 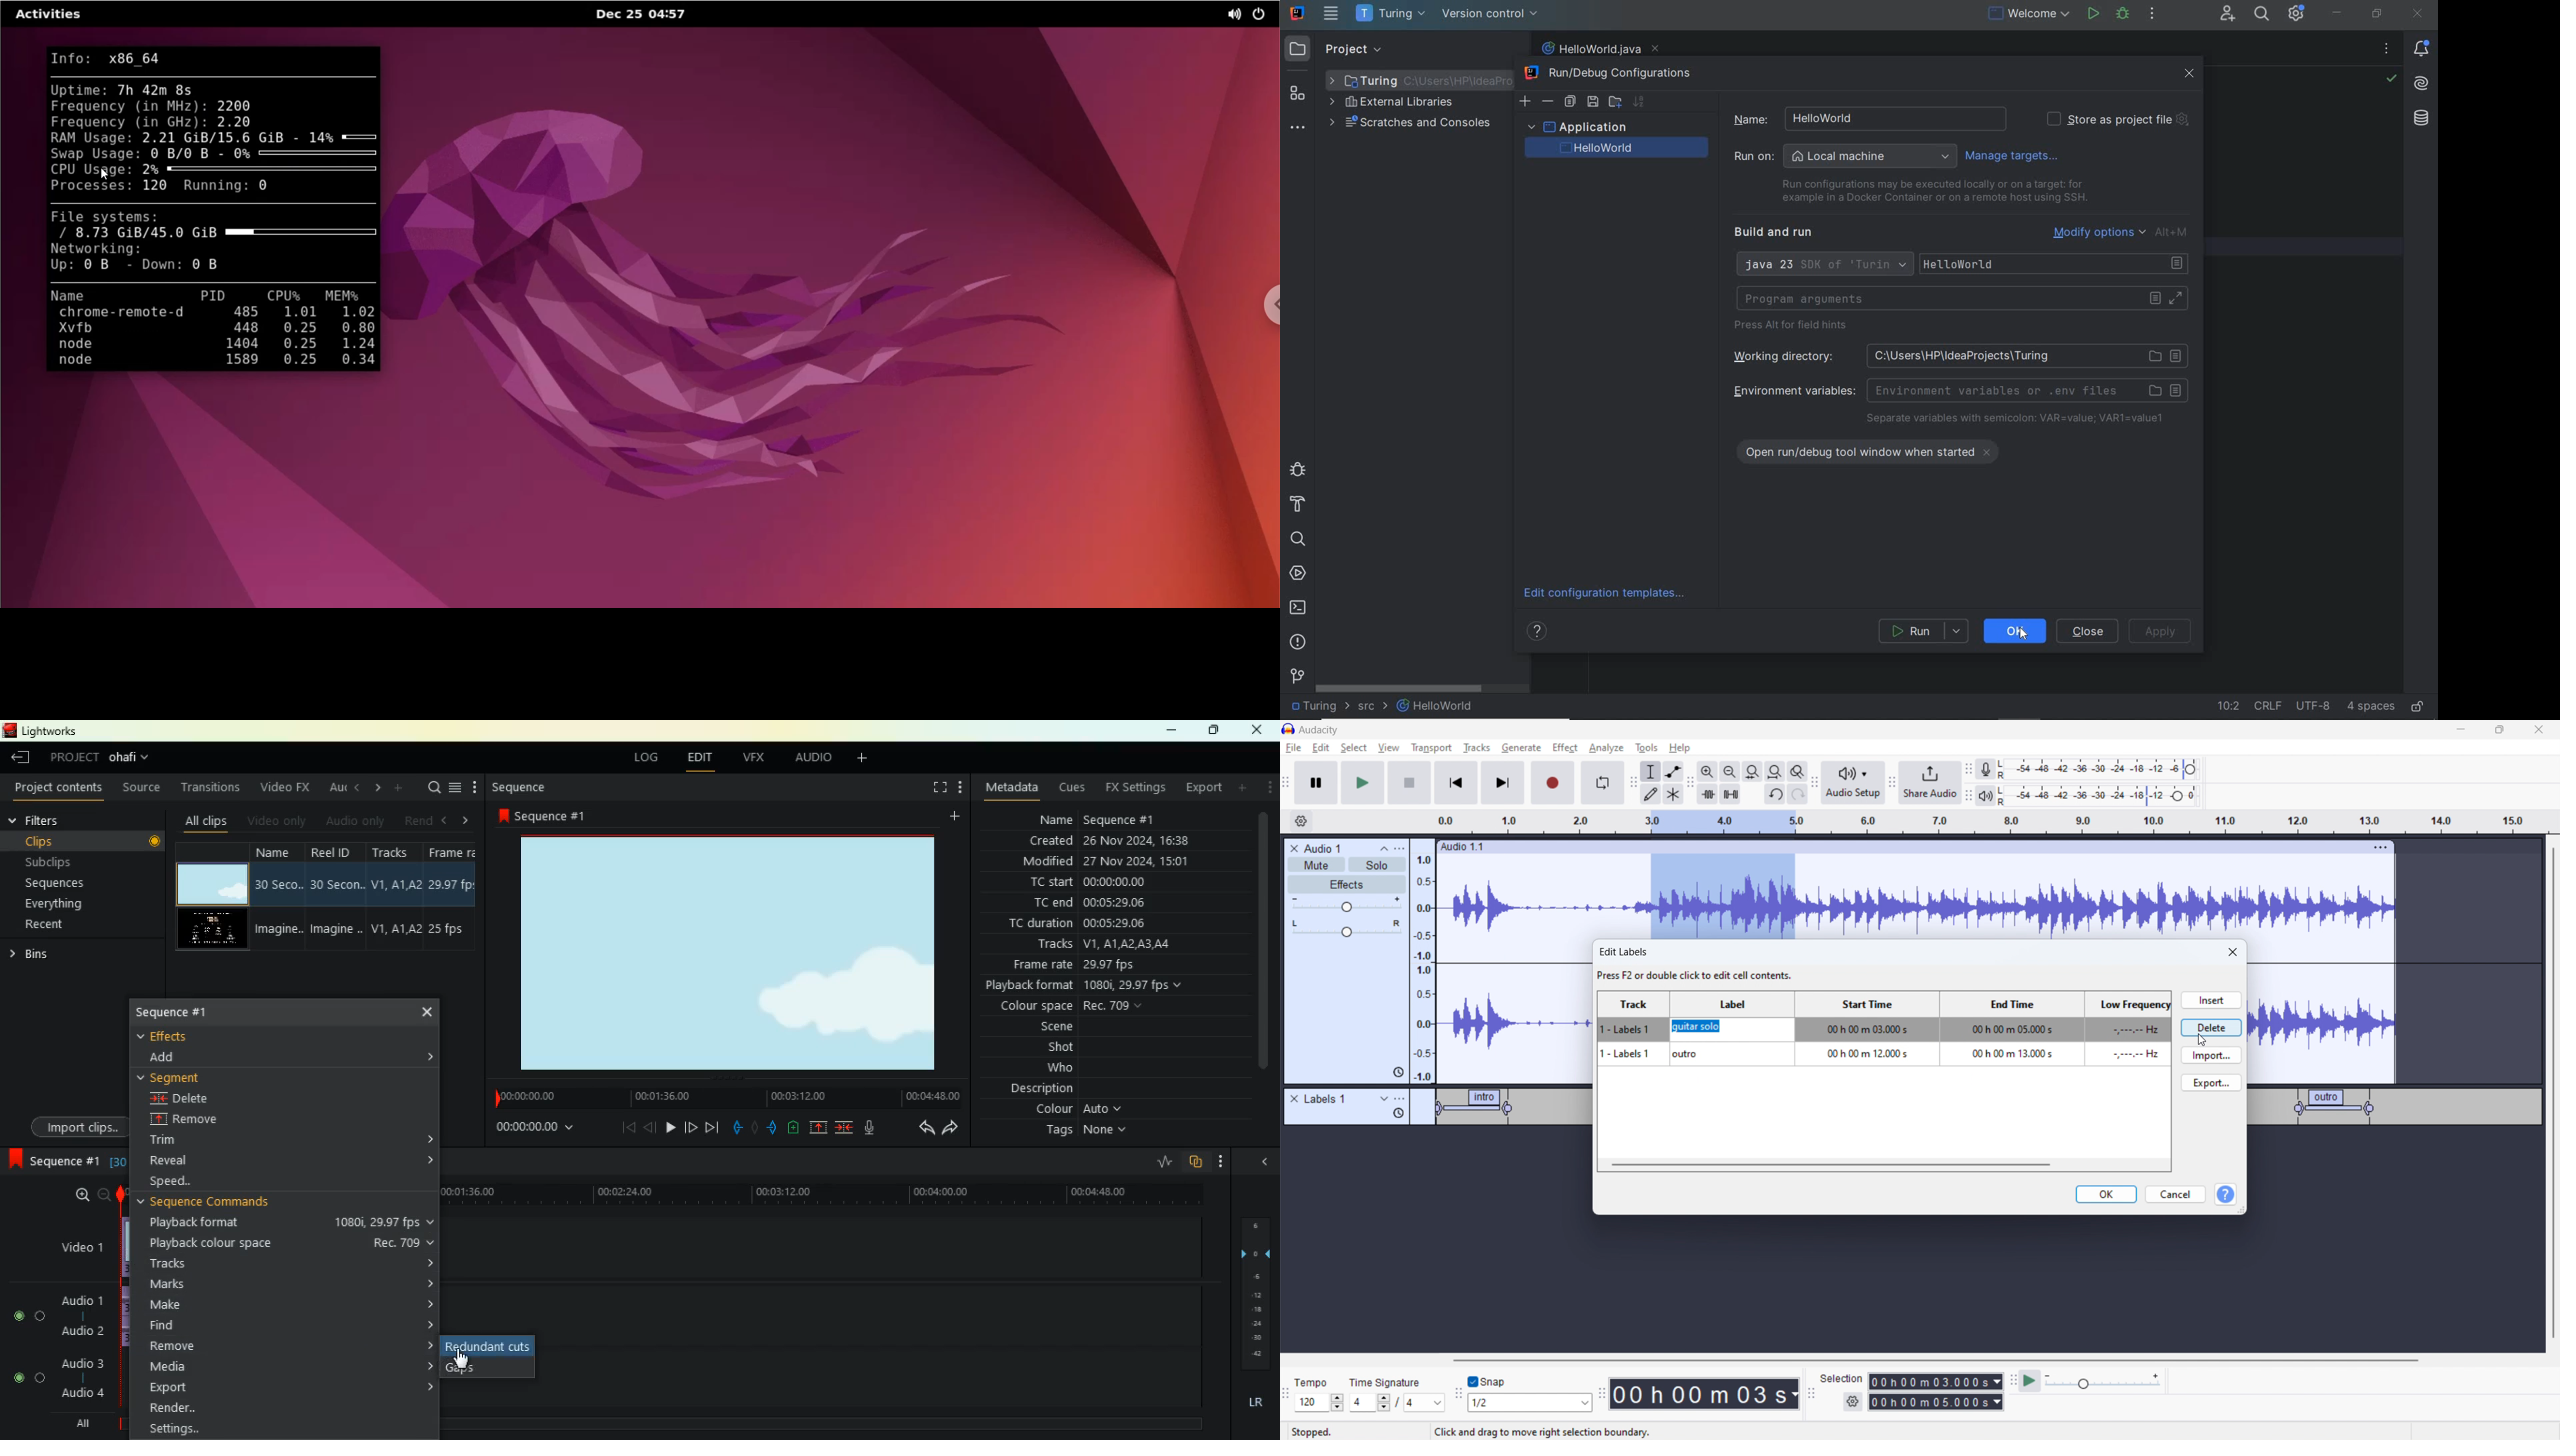 I want to click on edit configuration templates, so click(x=1609, y=594).